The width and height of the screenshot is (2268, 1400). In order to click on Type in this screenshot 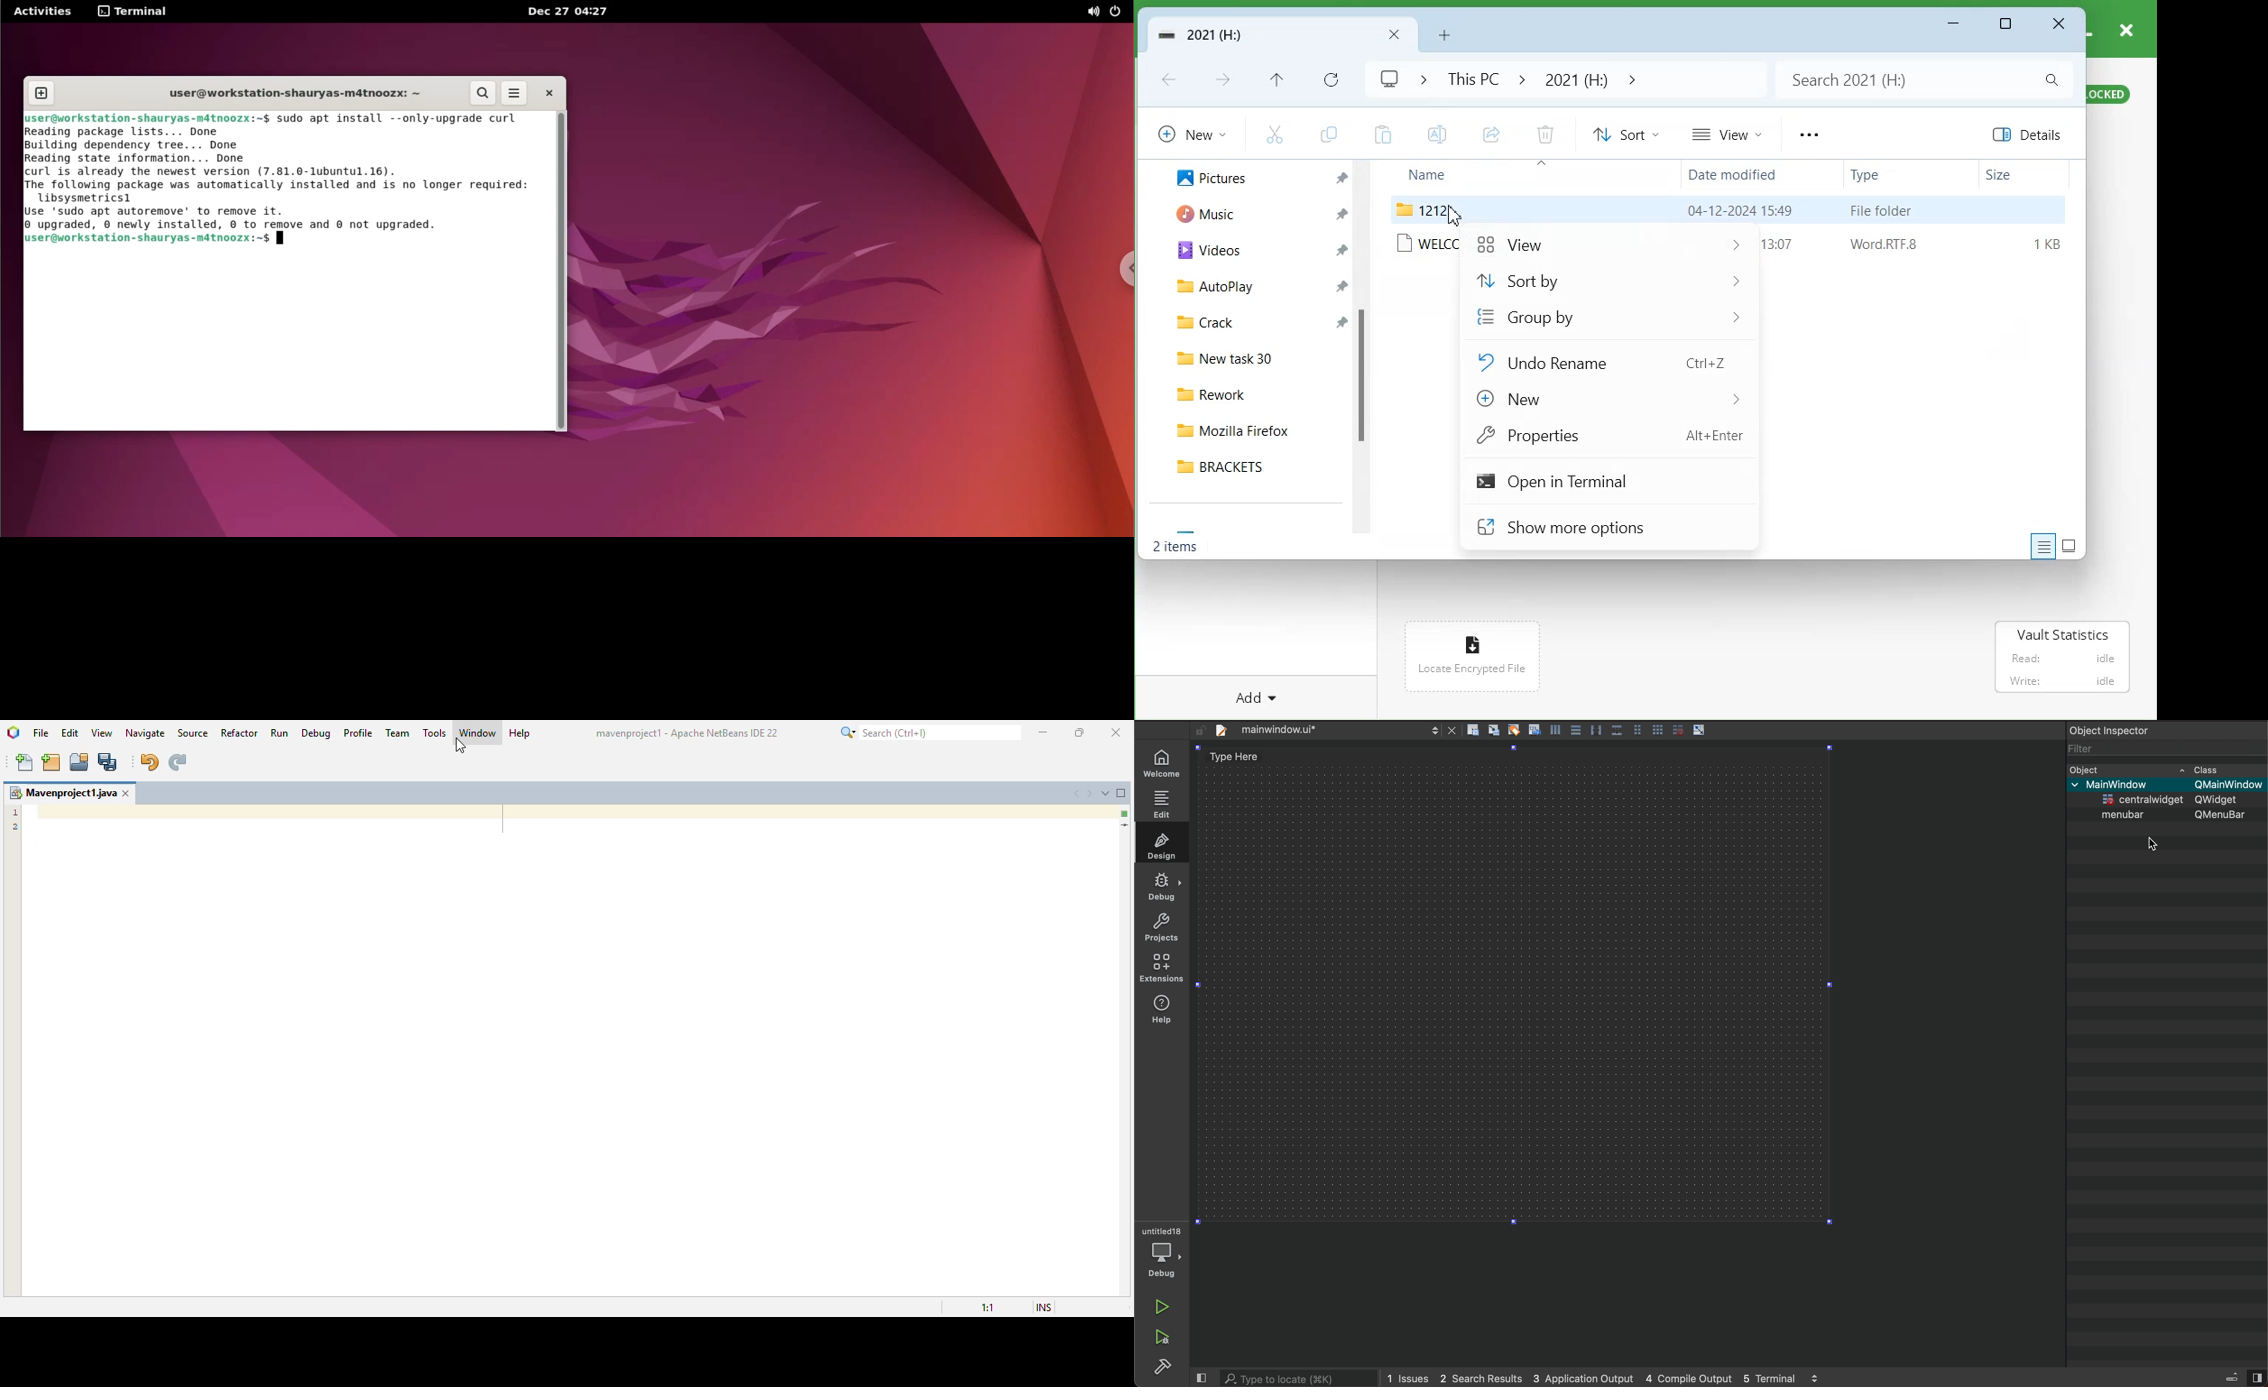, I will do `click(1892, 176)`.